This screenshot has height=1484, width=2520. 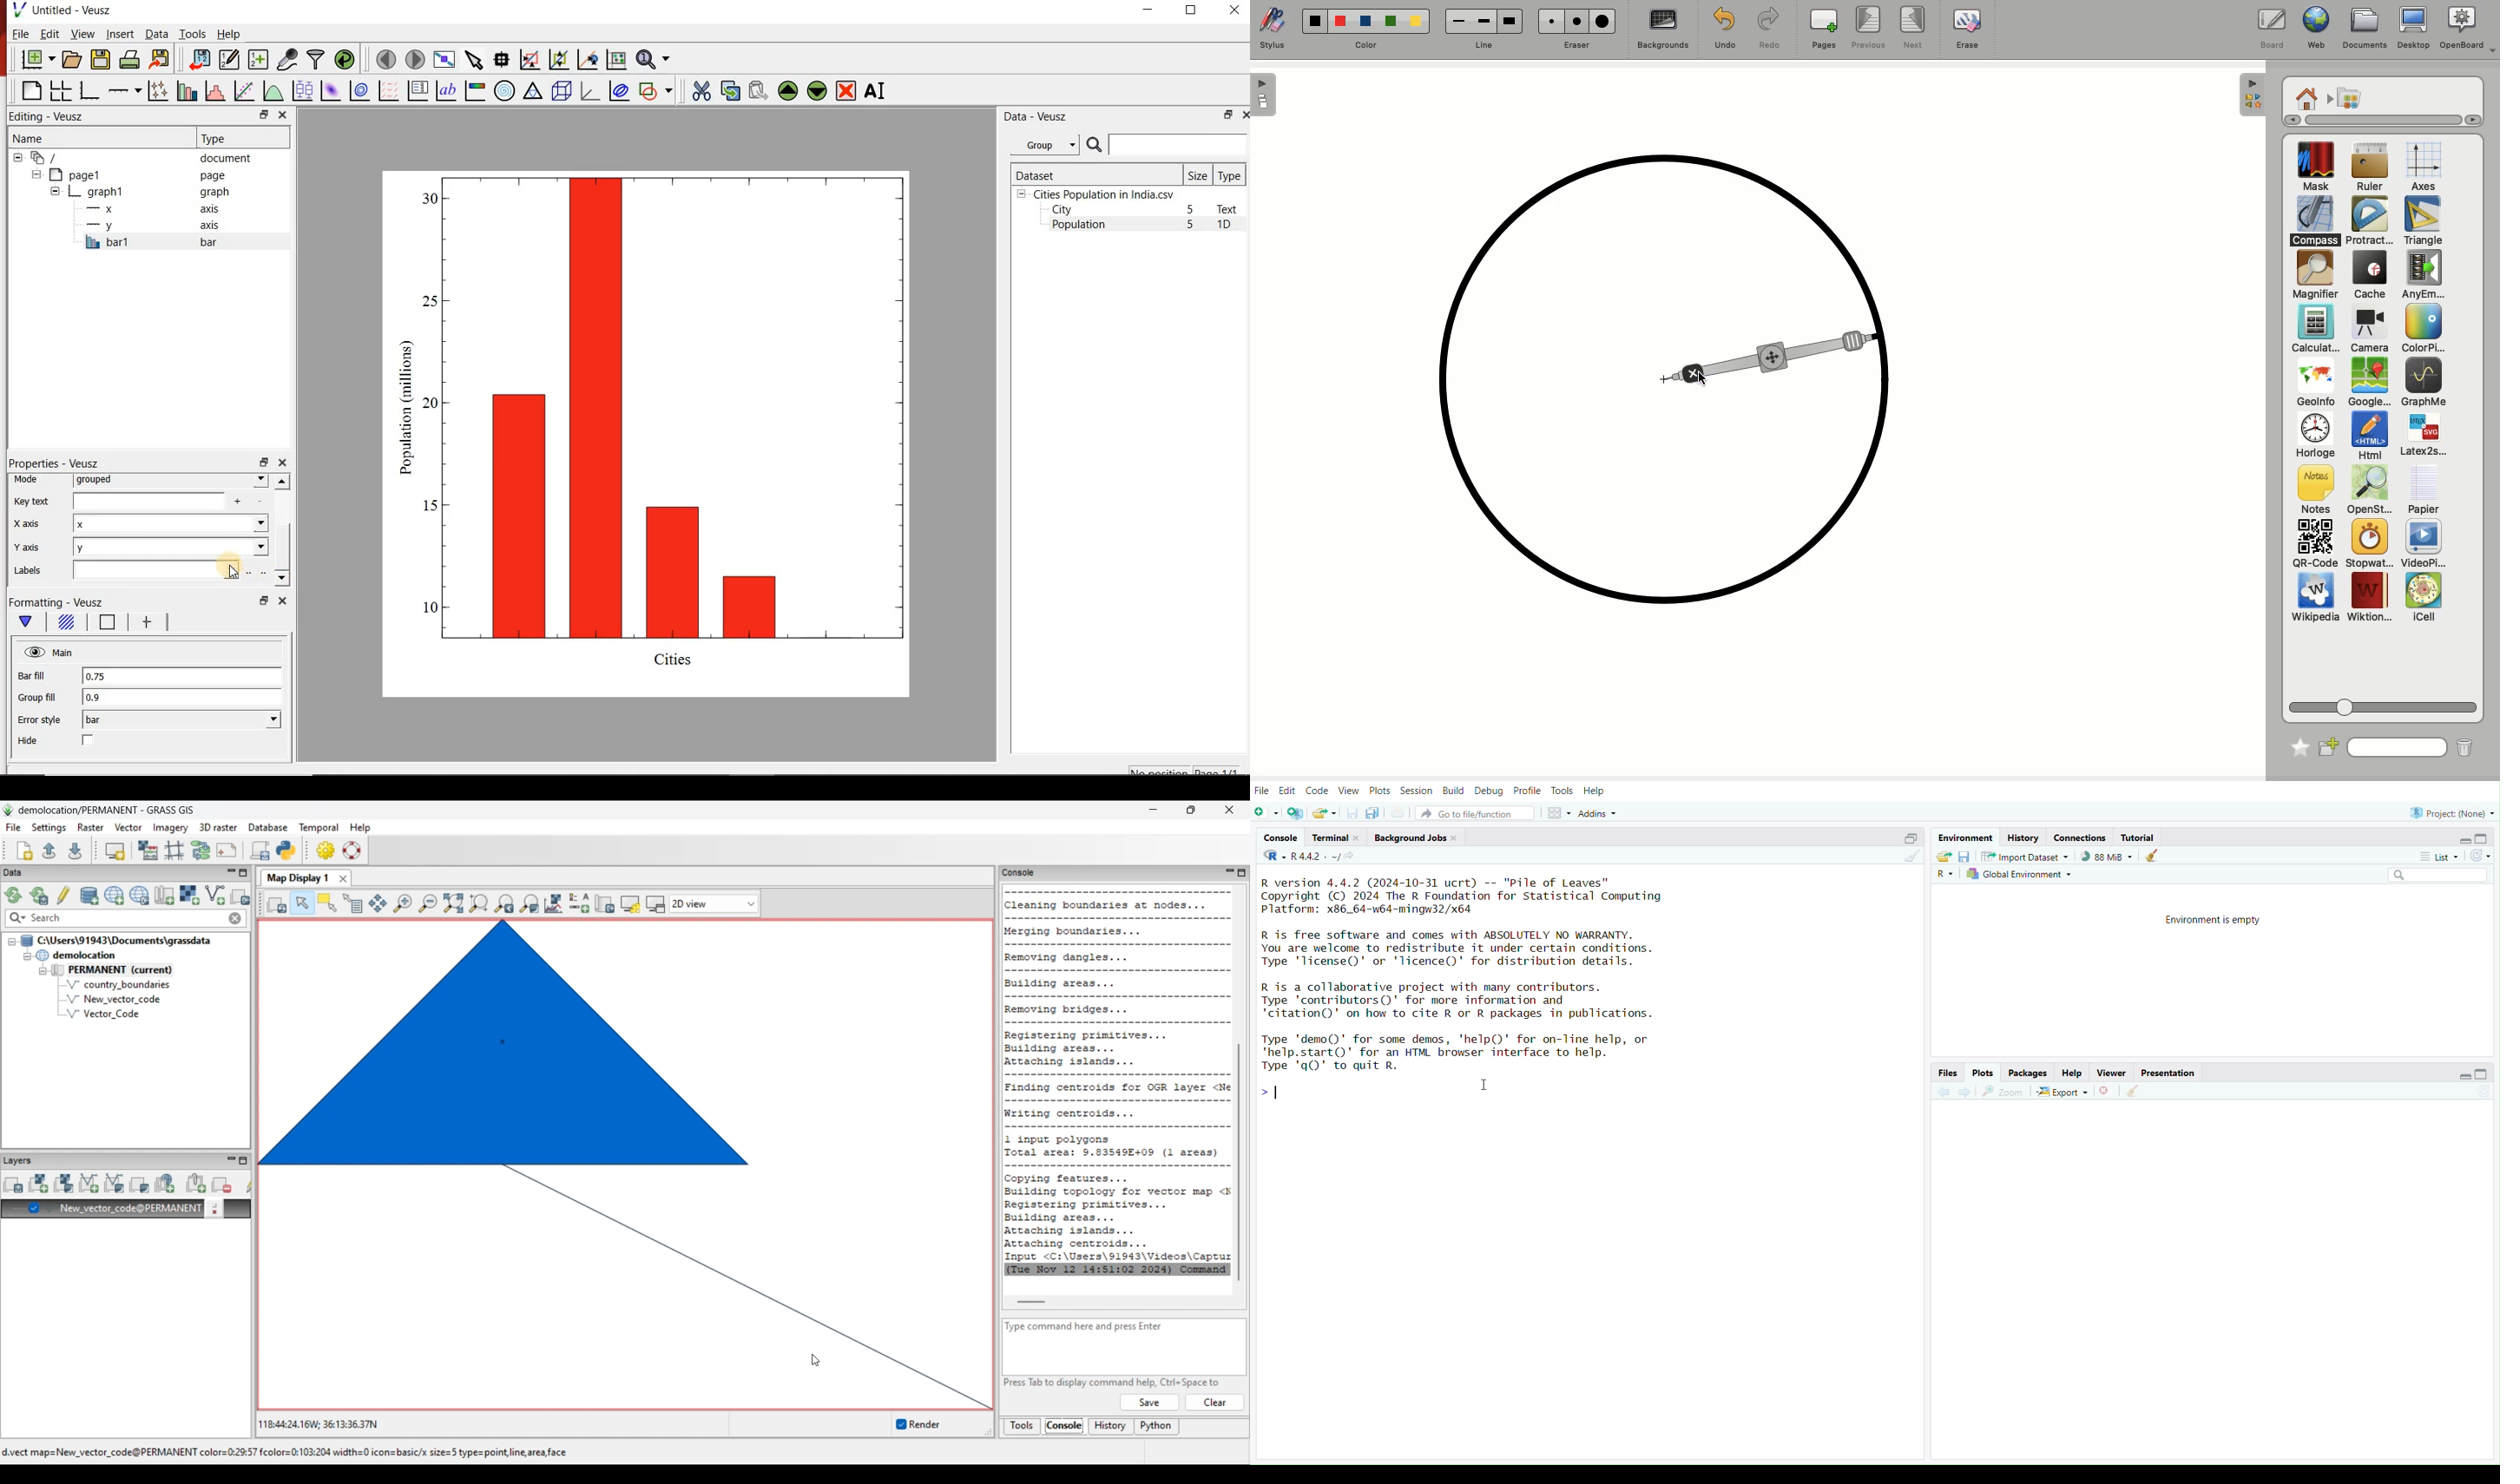 I want to click on Global Environment, so click(x=2022, y=874).